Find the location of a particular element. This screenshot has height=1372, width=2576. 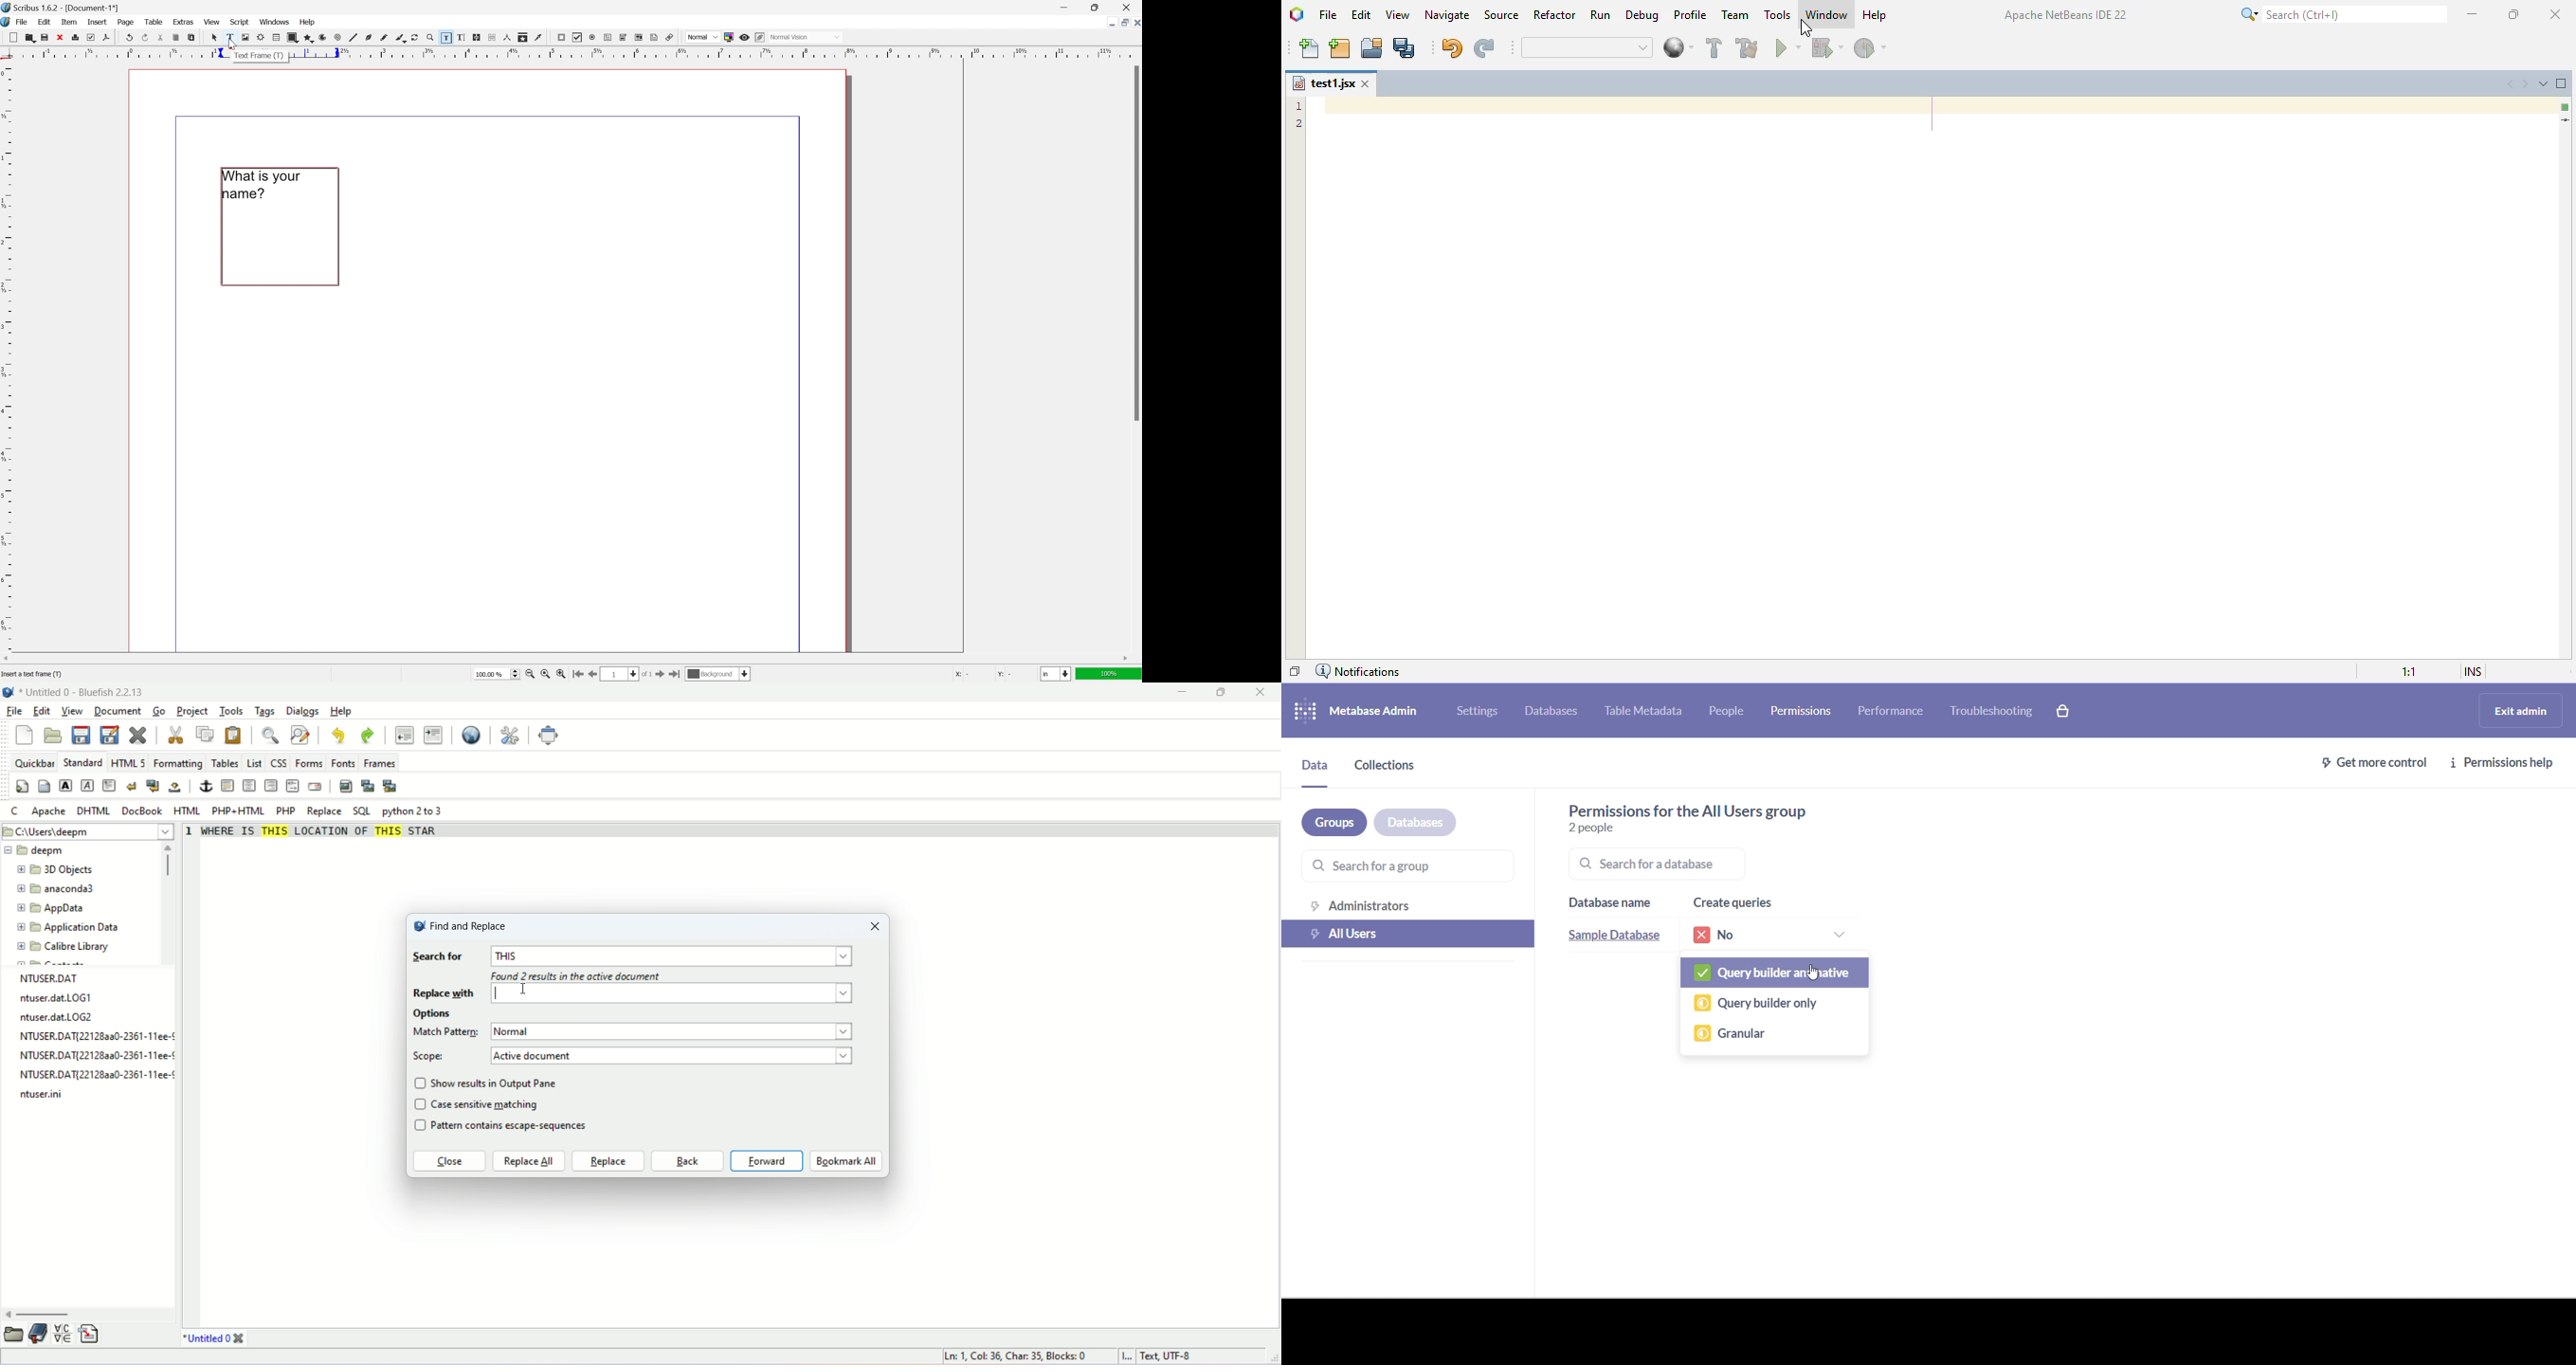

close is located at coordinates (138, 735).